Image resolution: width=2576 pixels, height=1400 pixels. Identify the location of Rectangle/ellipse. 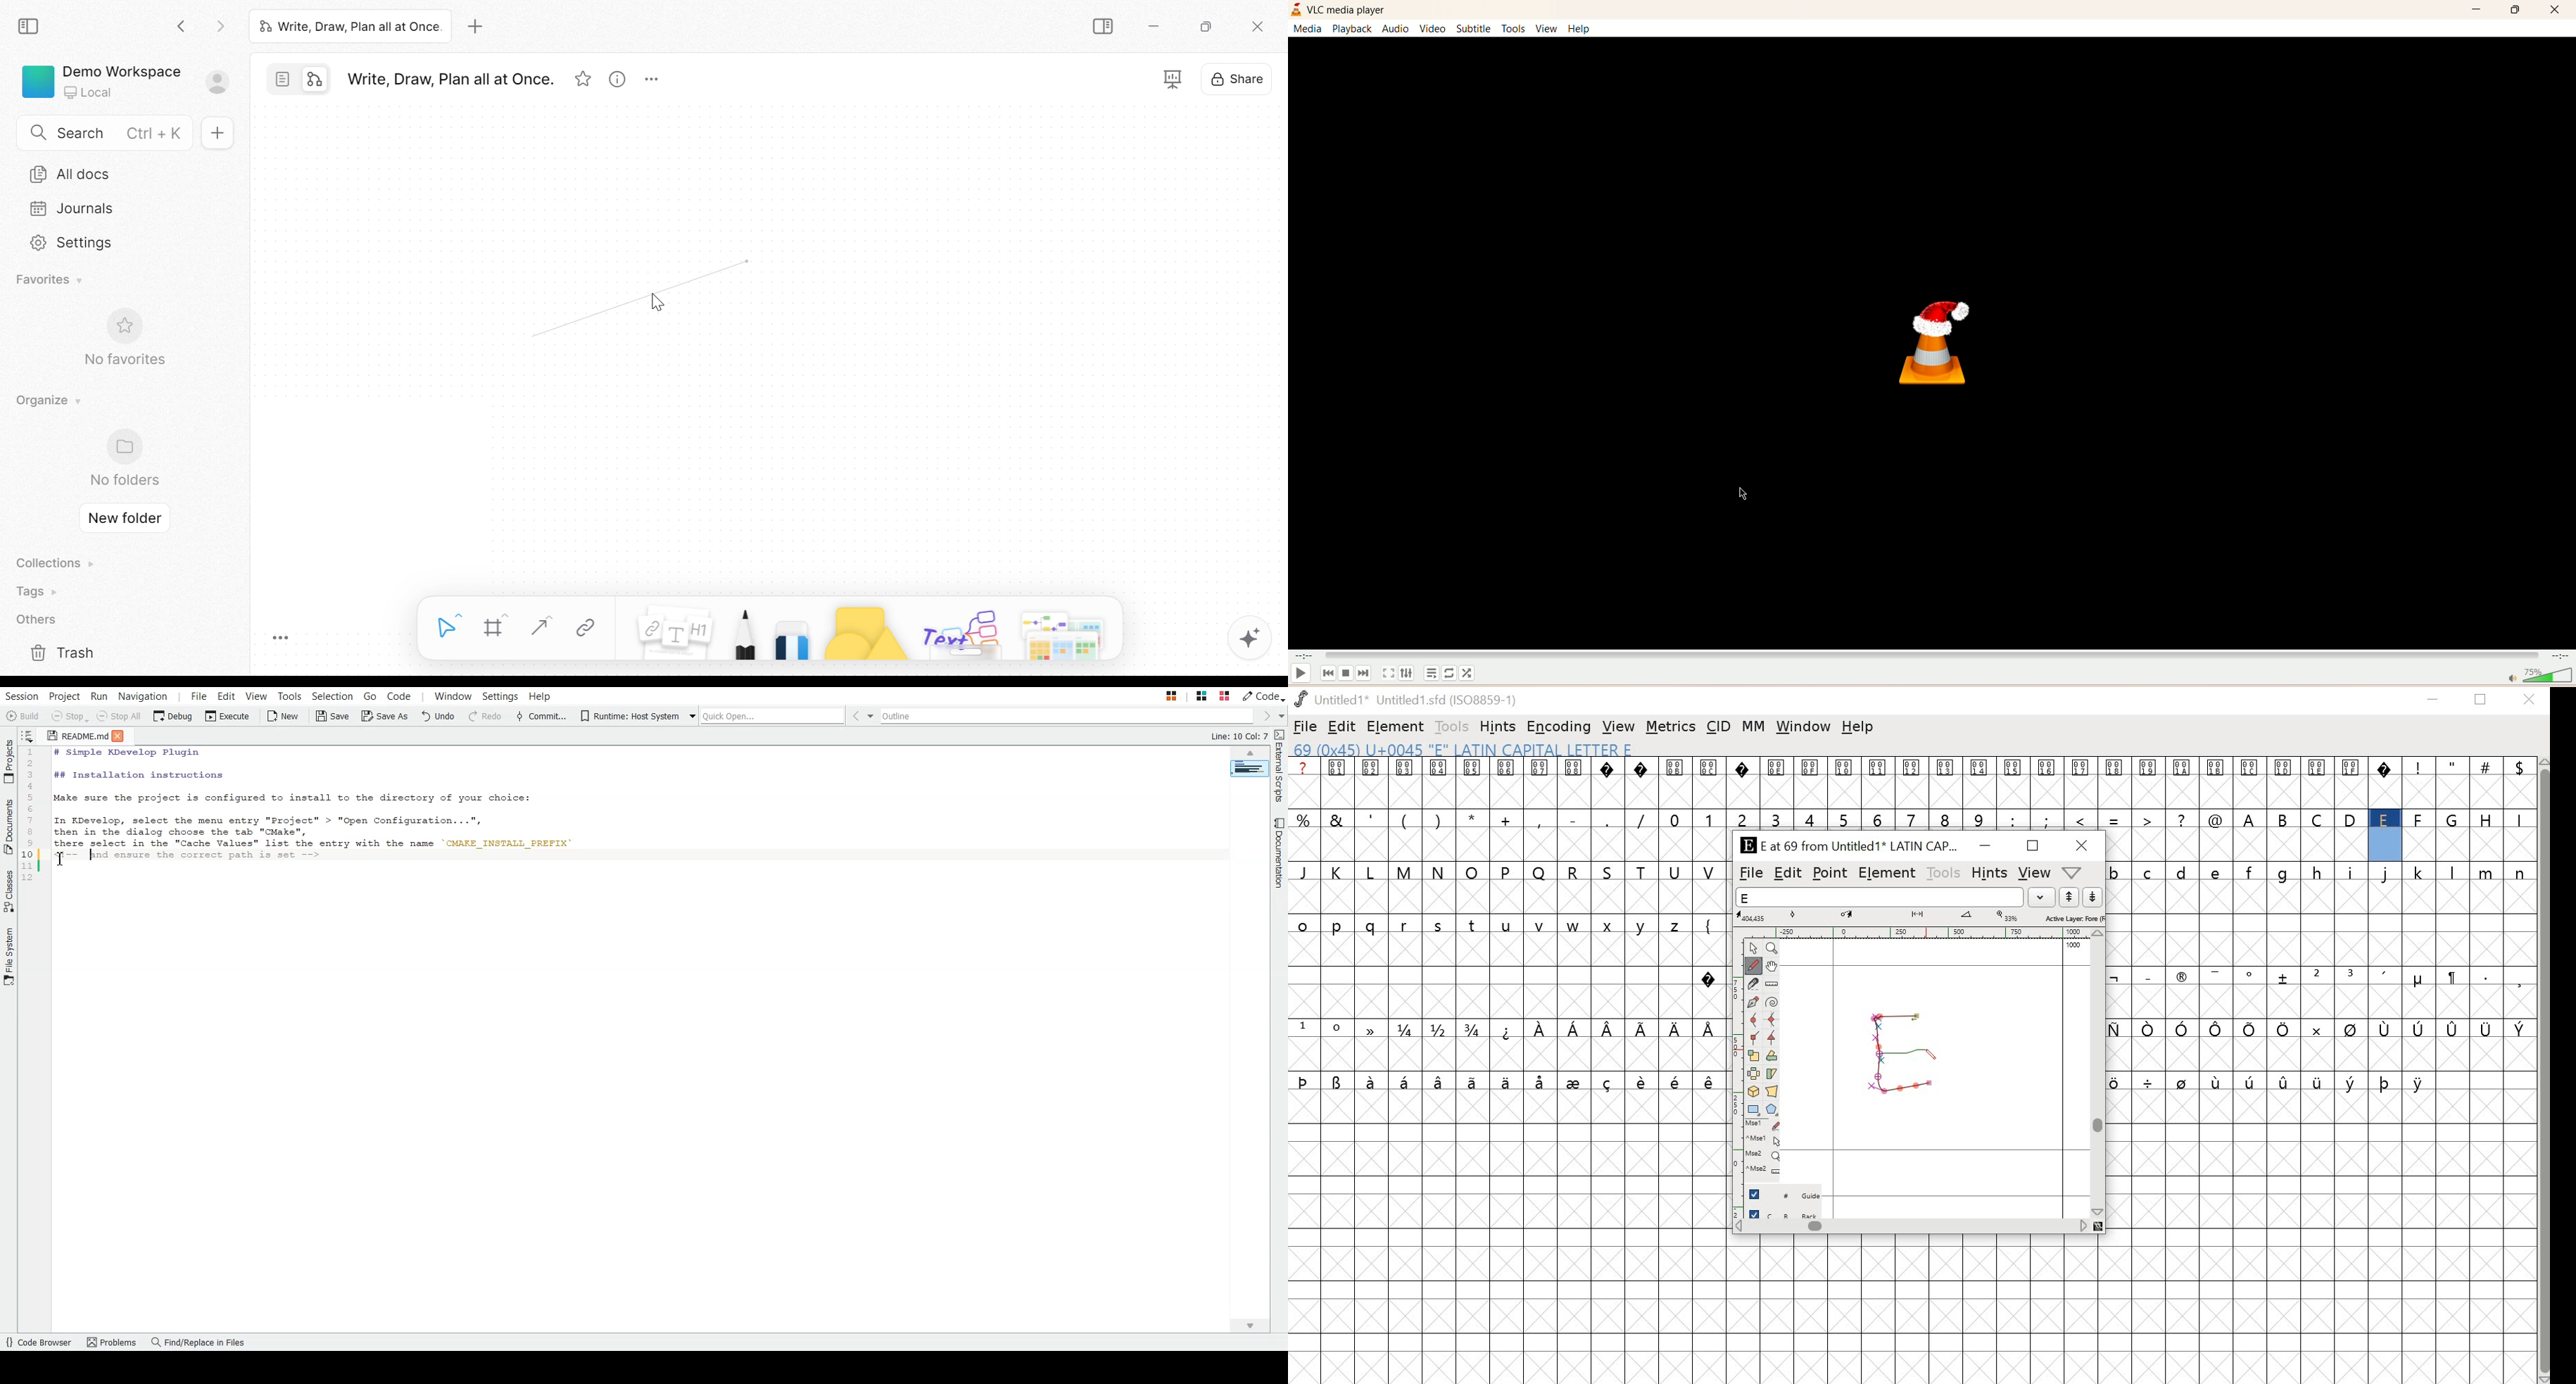
(1753, 1110).